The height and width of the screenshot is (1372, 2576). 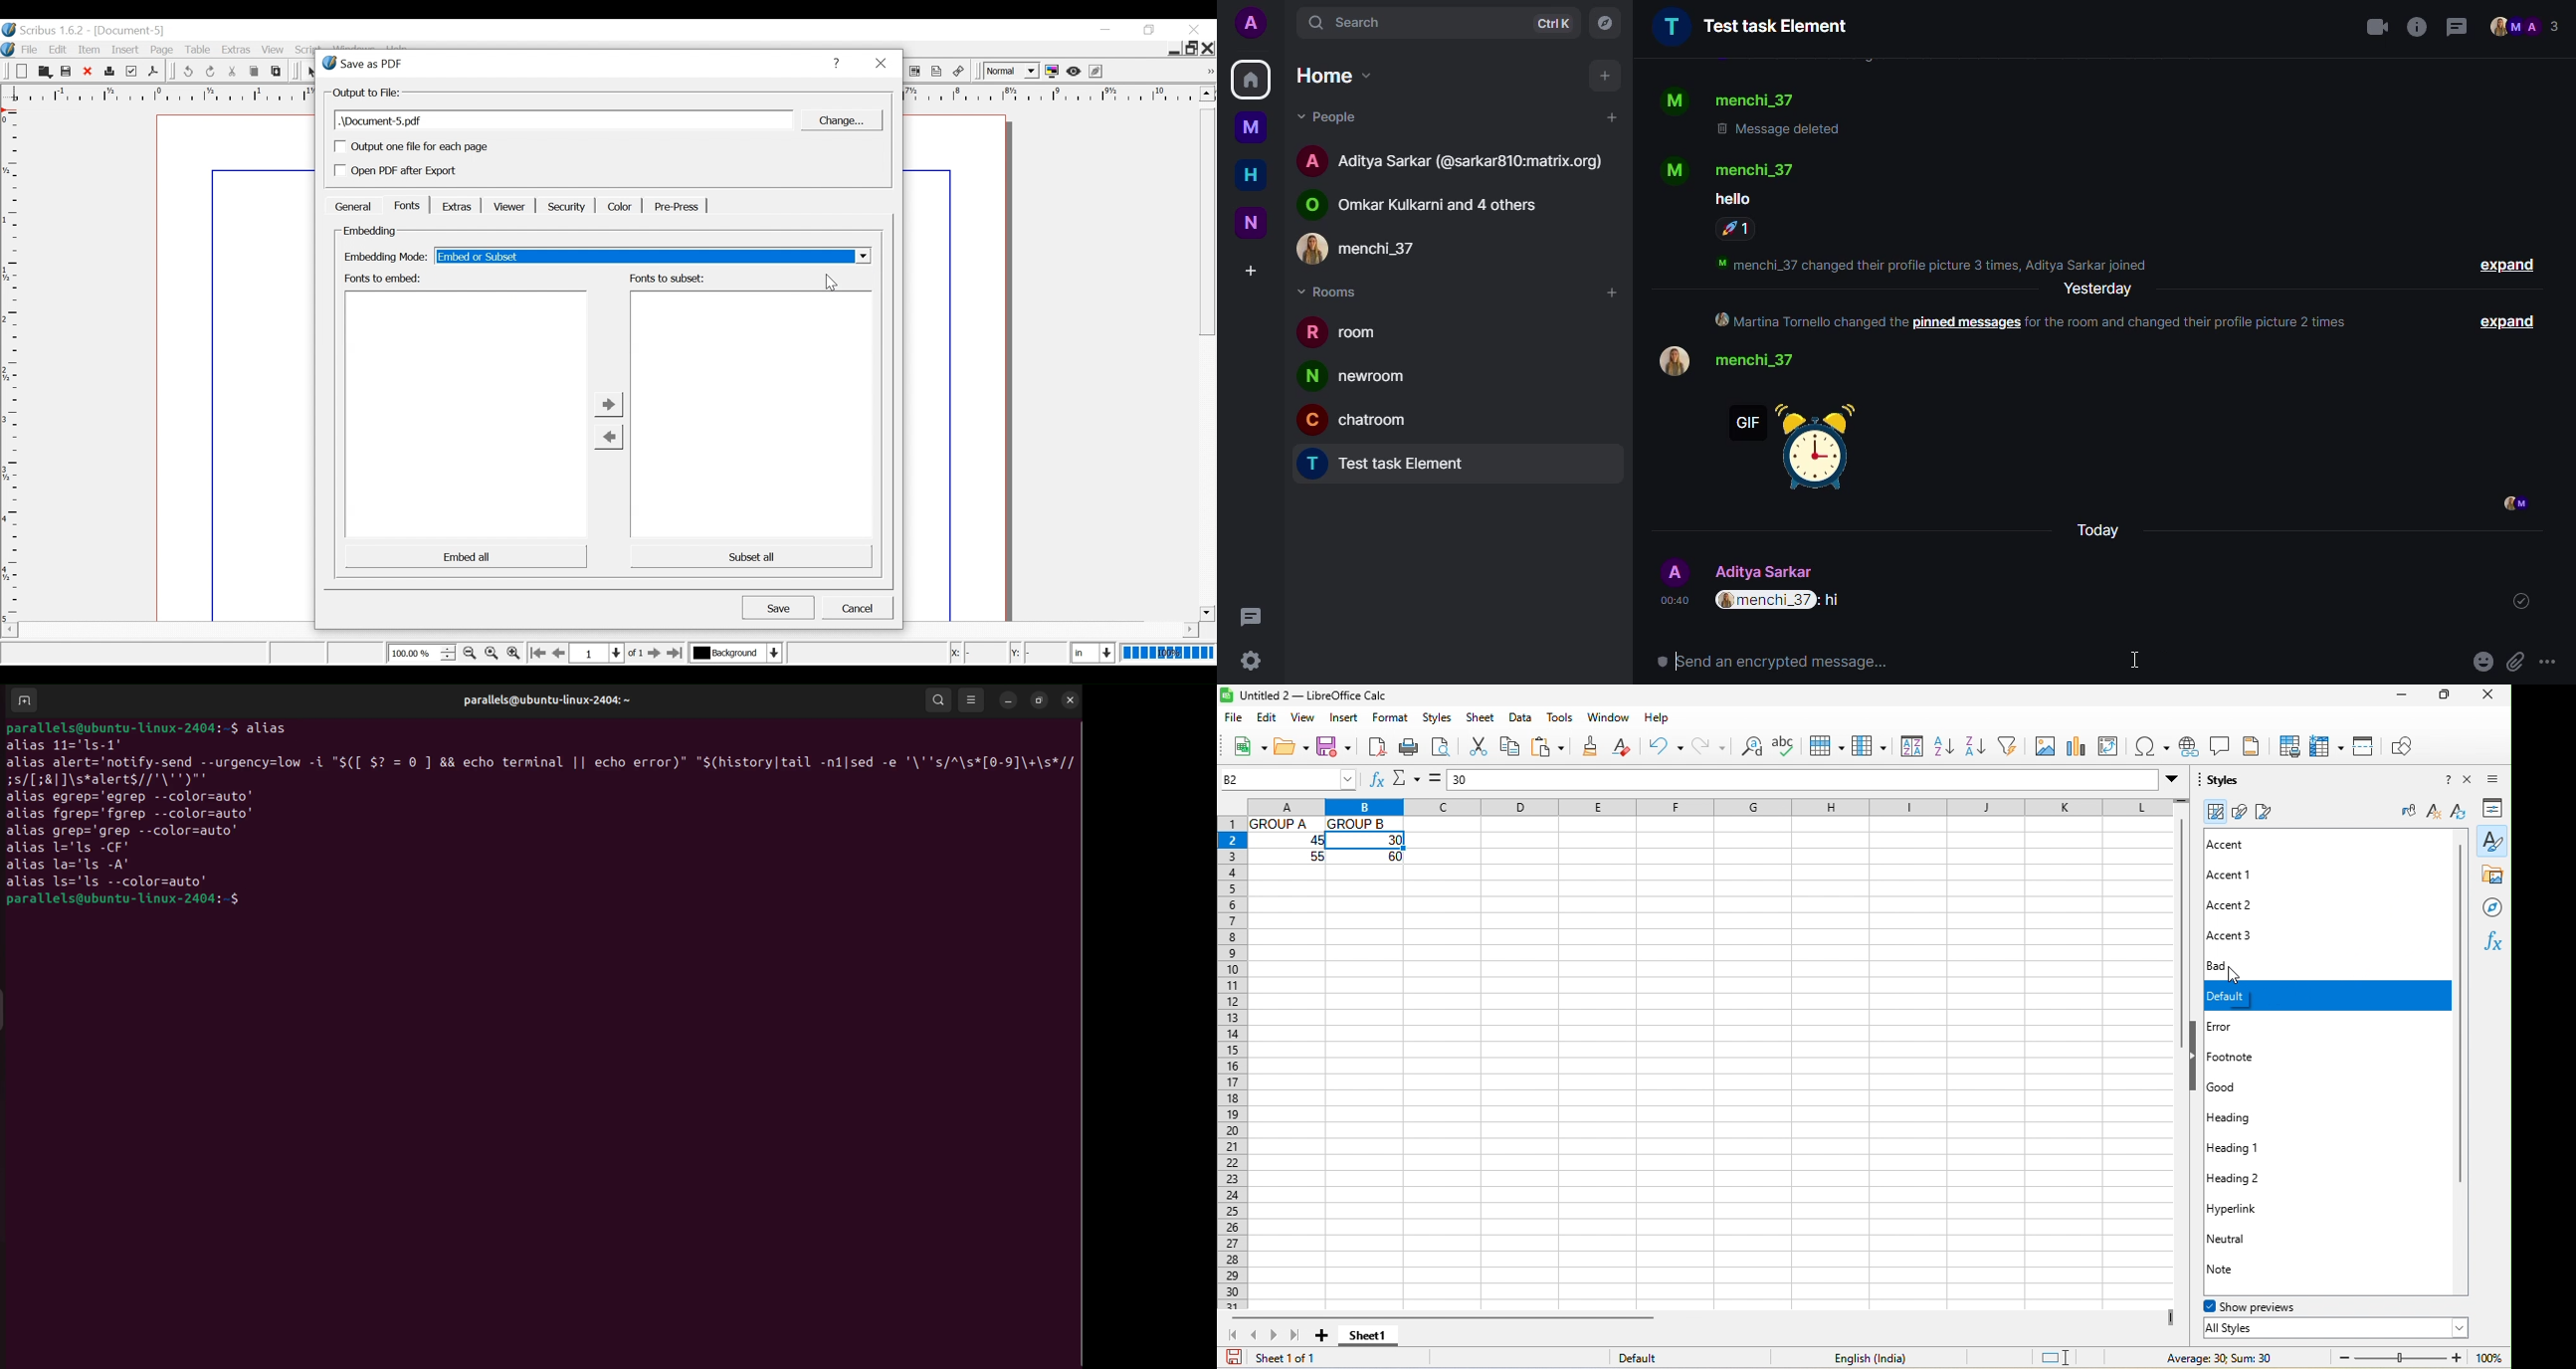 I want to click on rows, so click(x=1232, y=1064).